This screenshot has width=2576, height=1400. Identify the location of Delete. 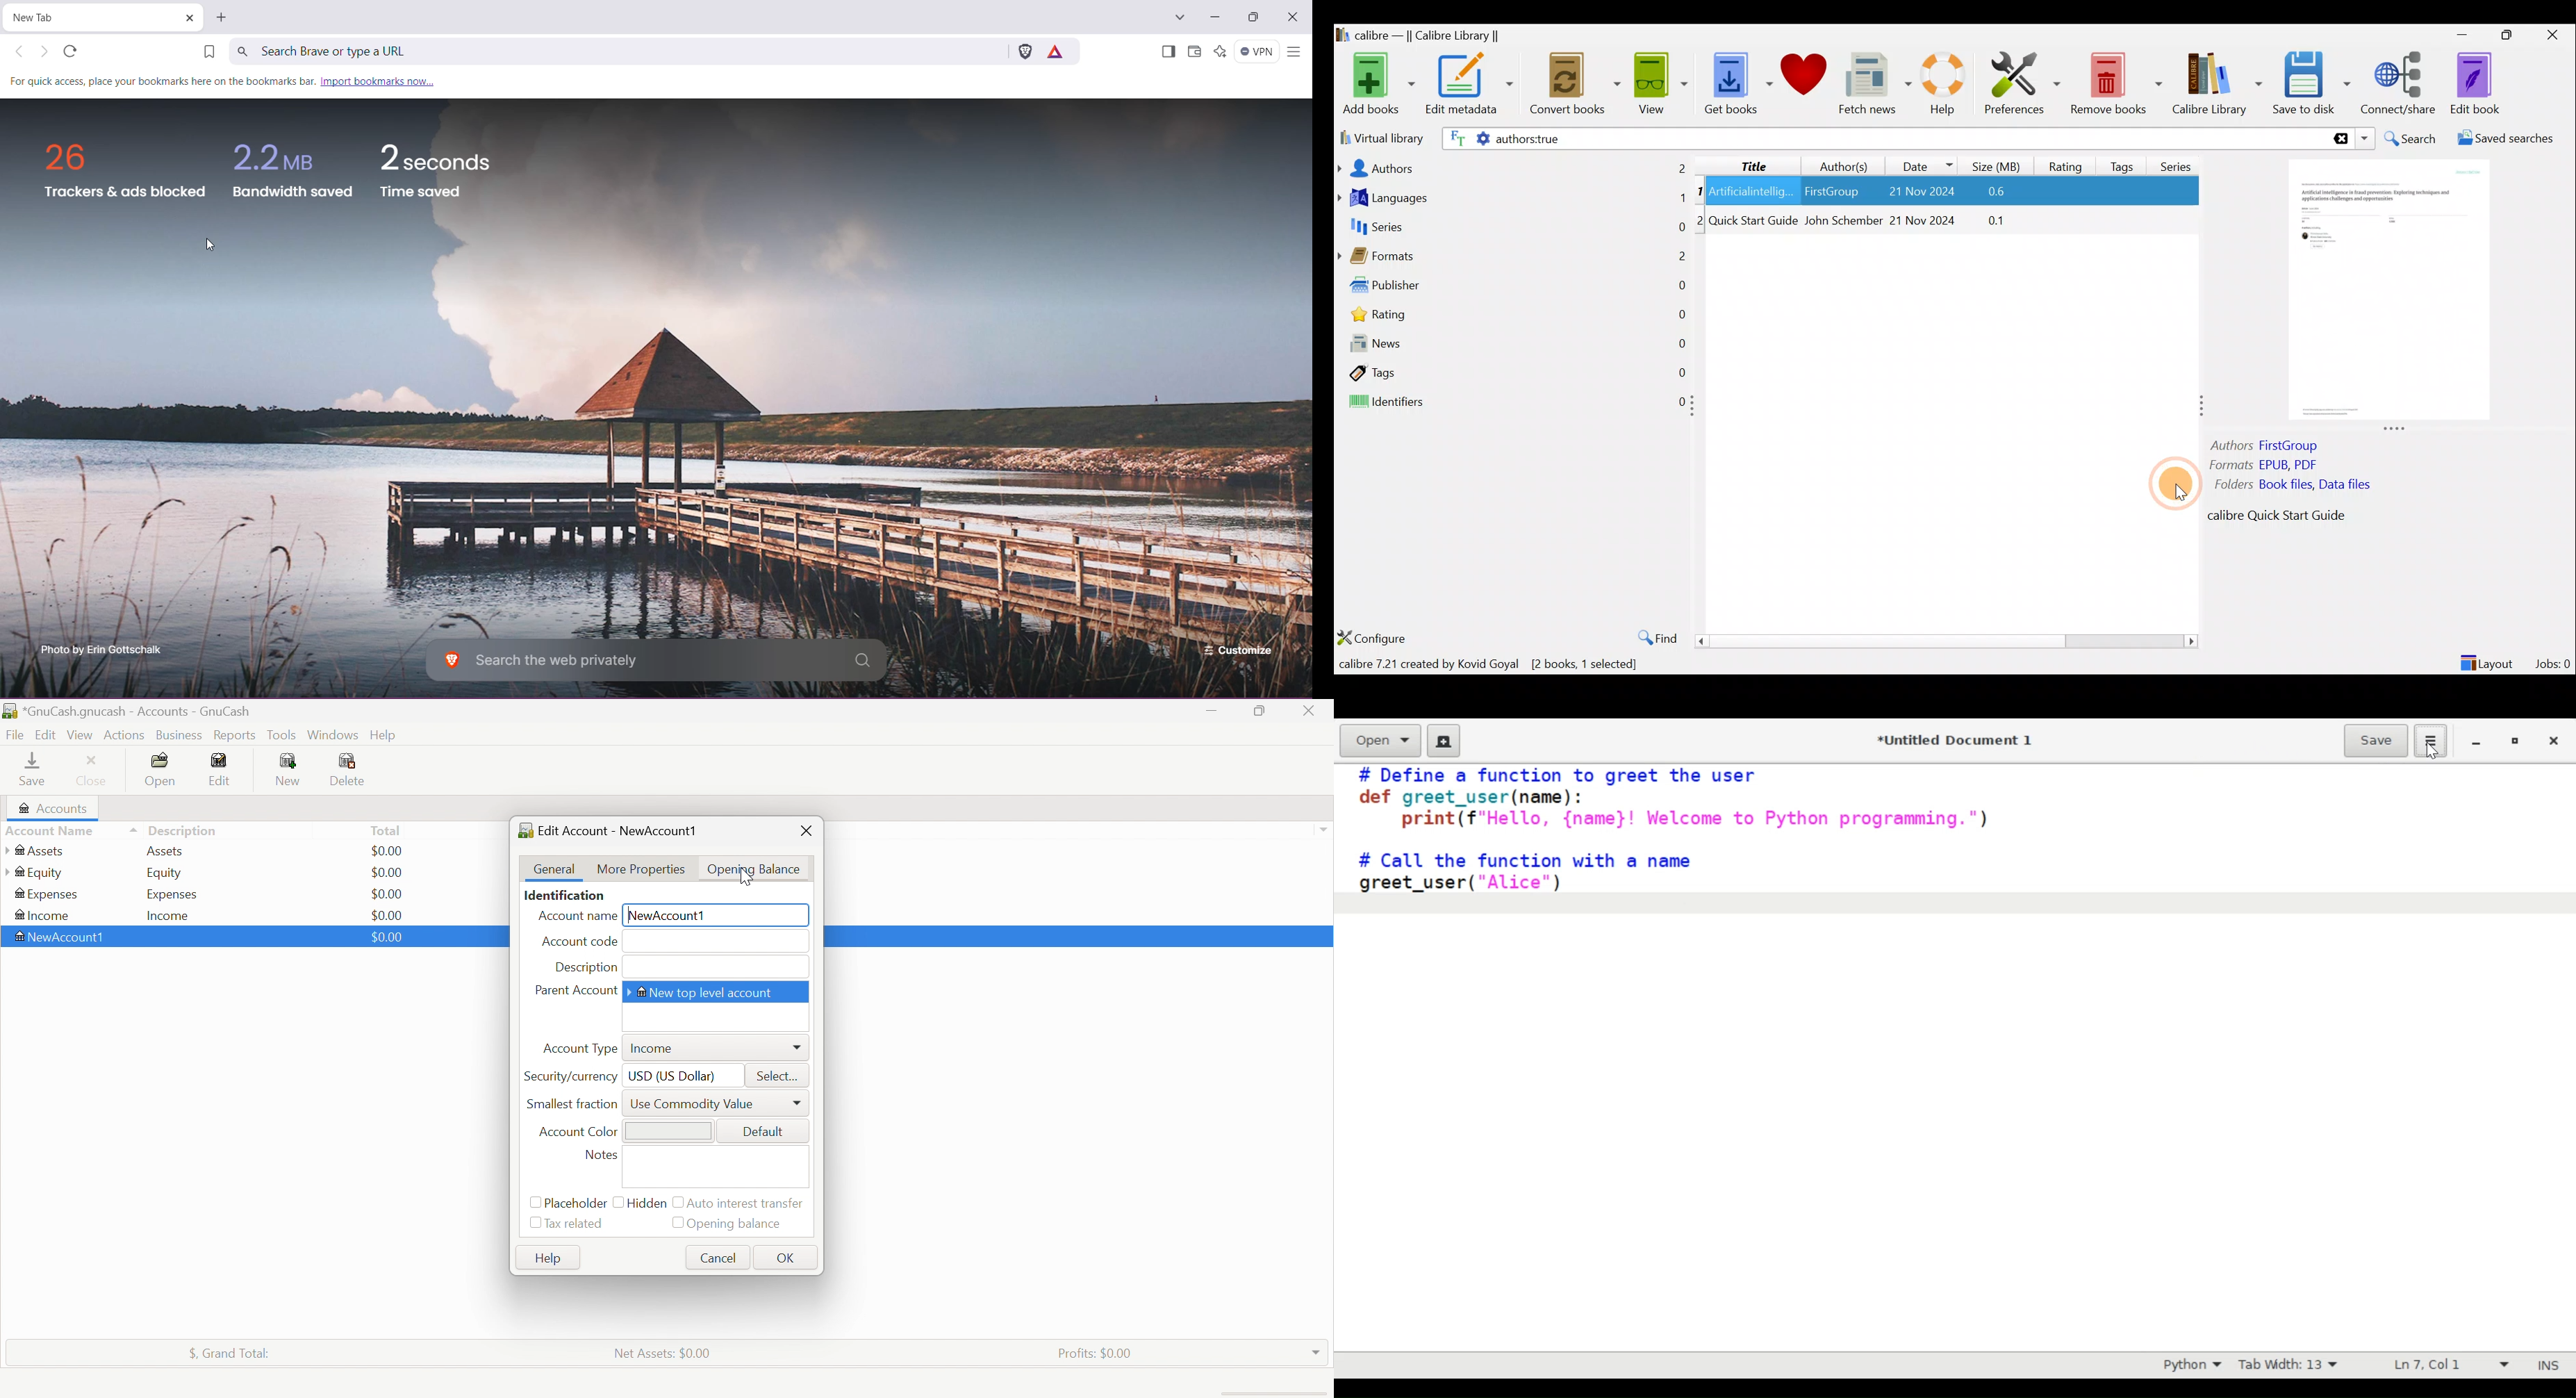
(357, 769).